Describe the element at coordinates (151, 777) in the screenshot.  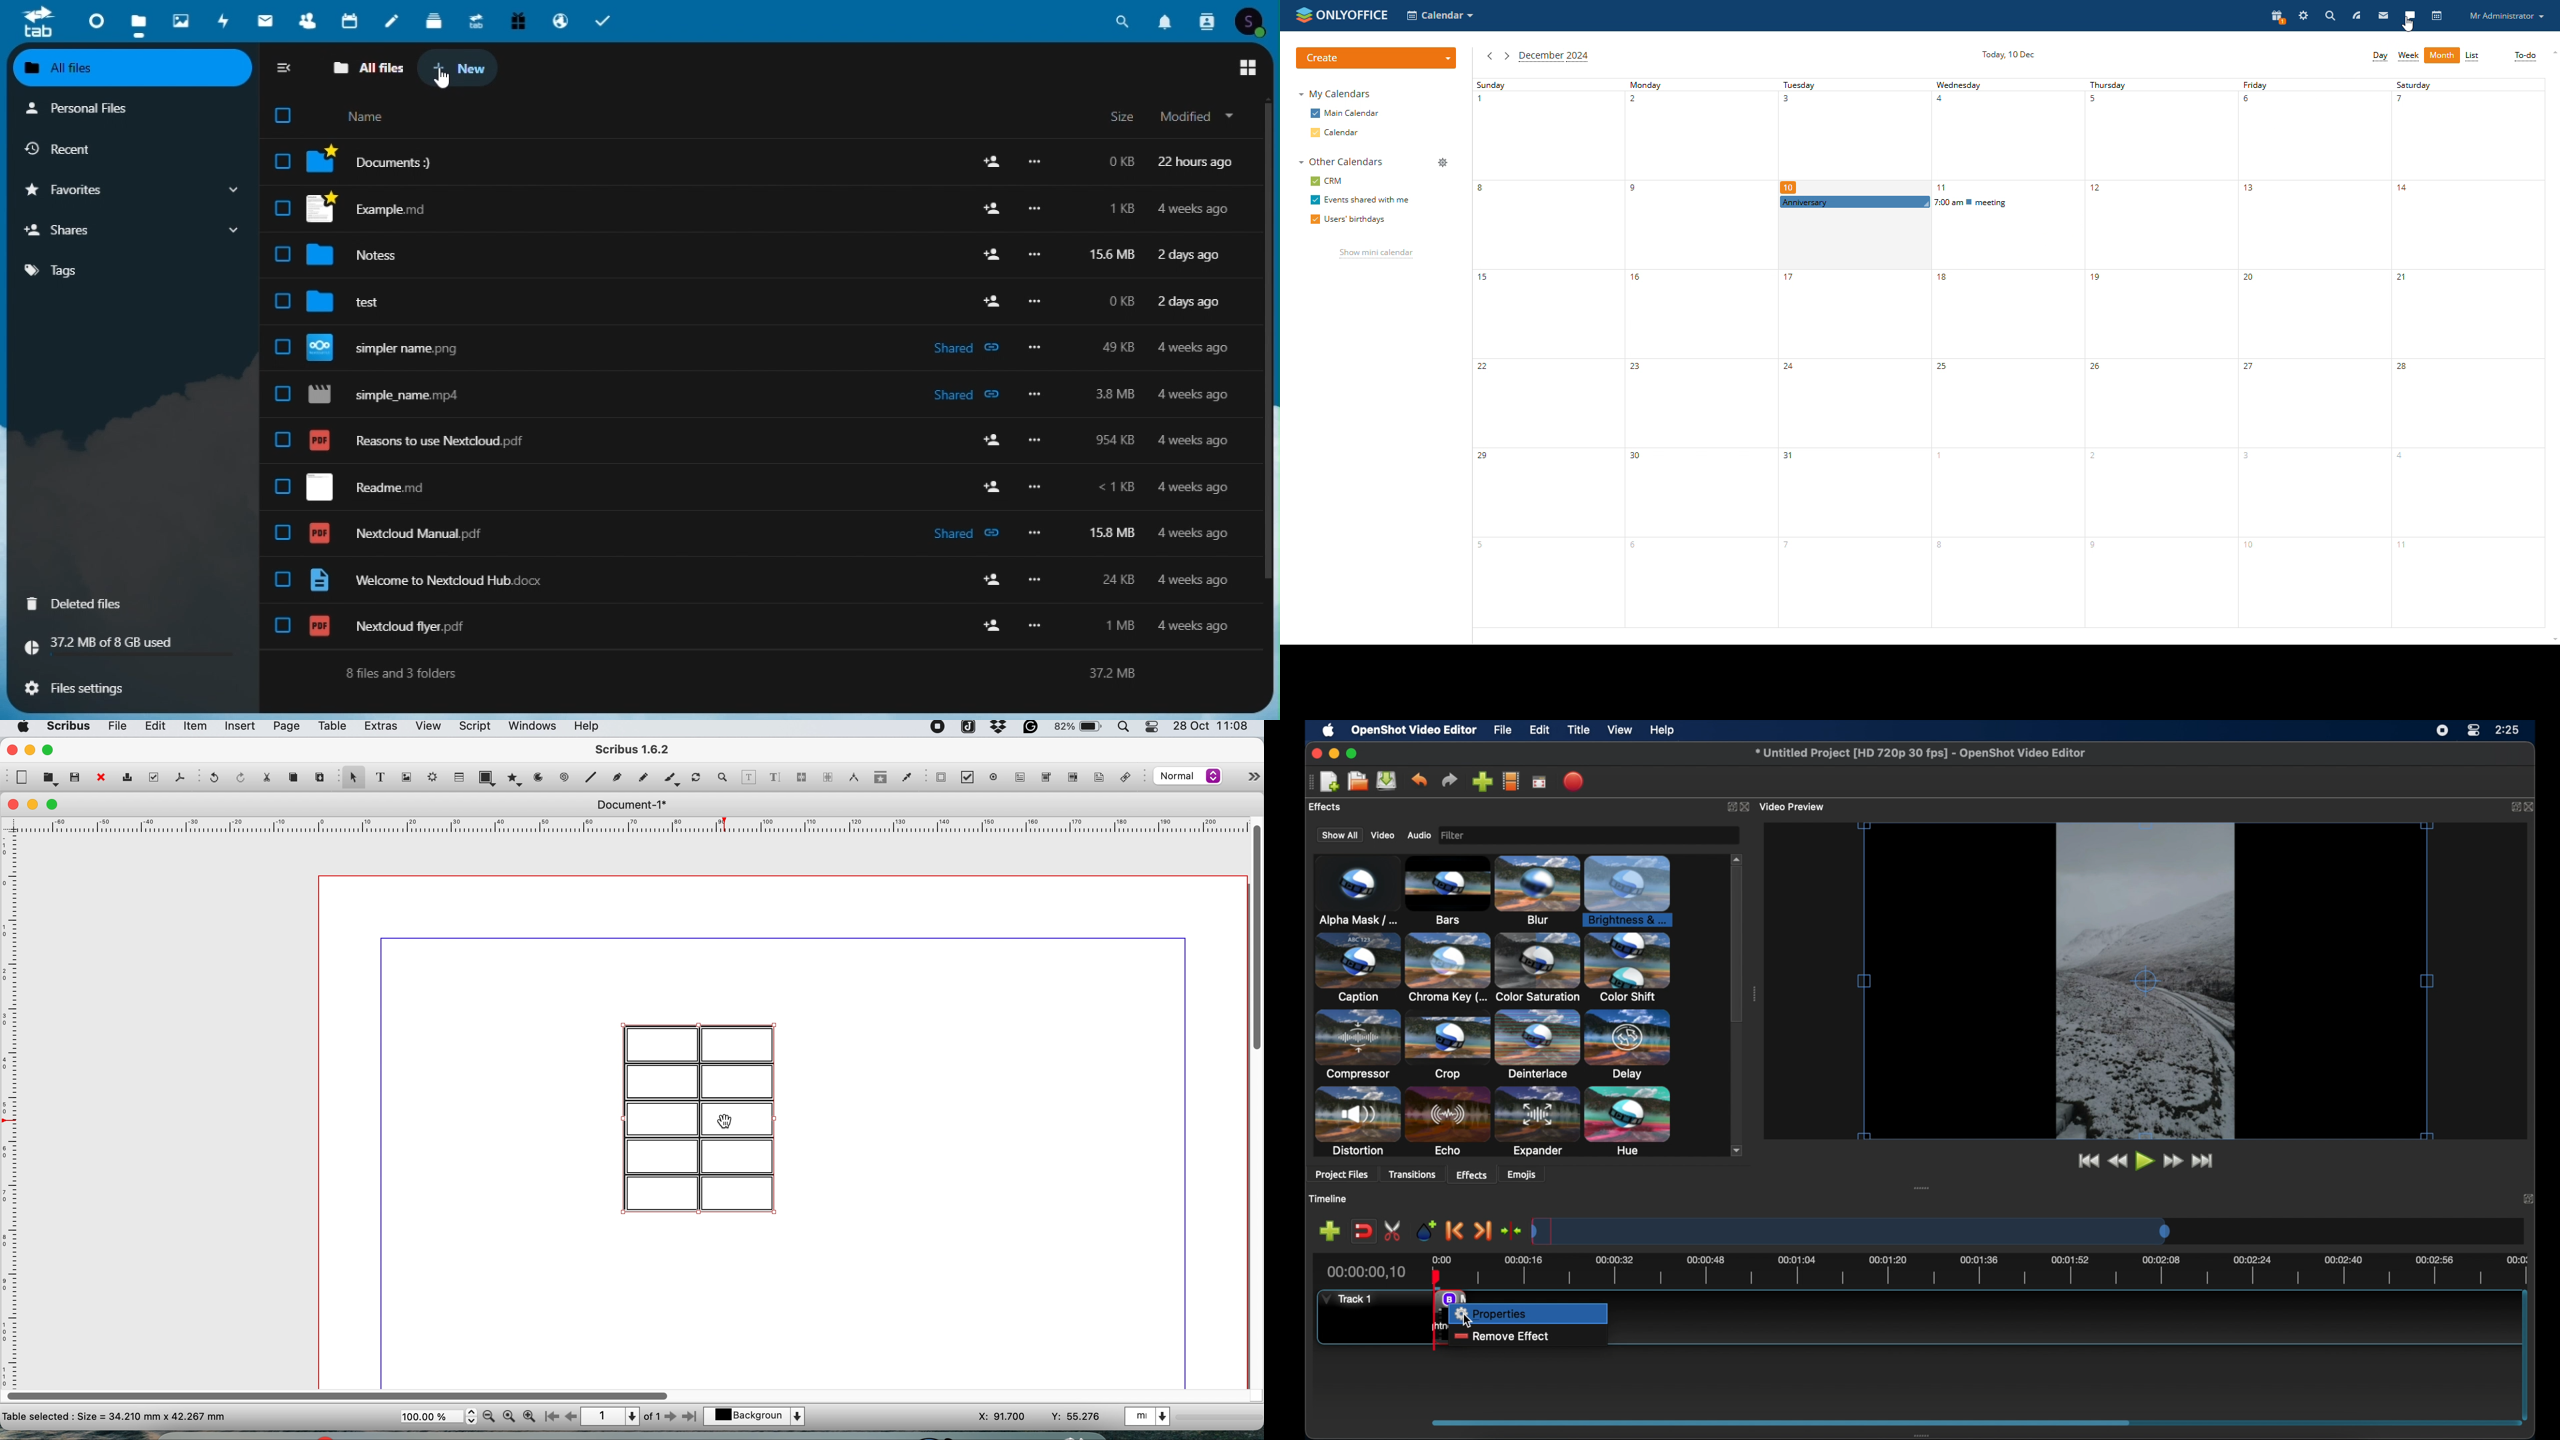
I see `preflight verifier` at that location.